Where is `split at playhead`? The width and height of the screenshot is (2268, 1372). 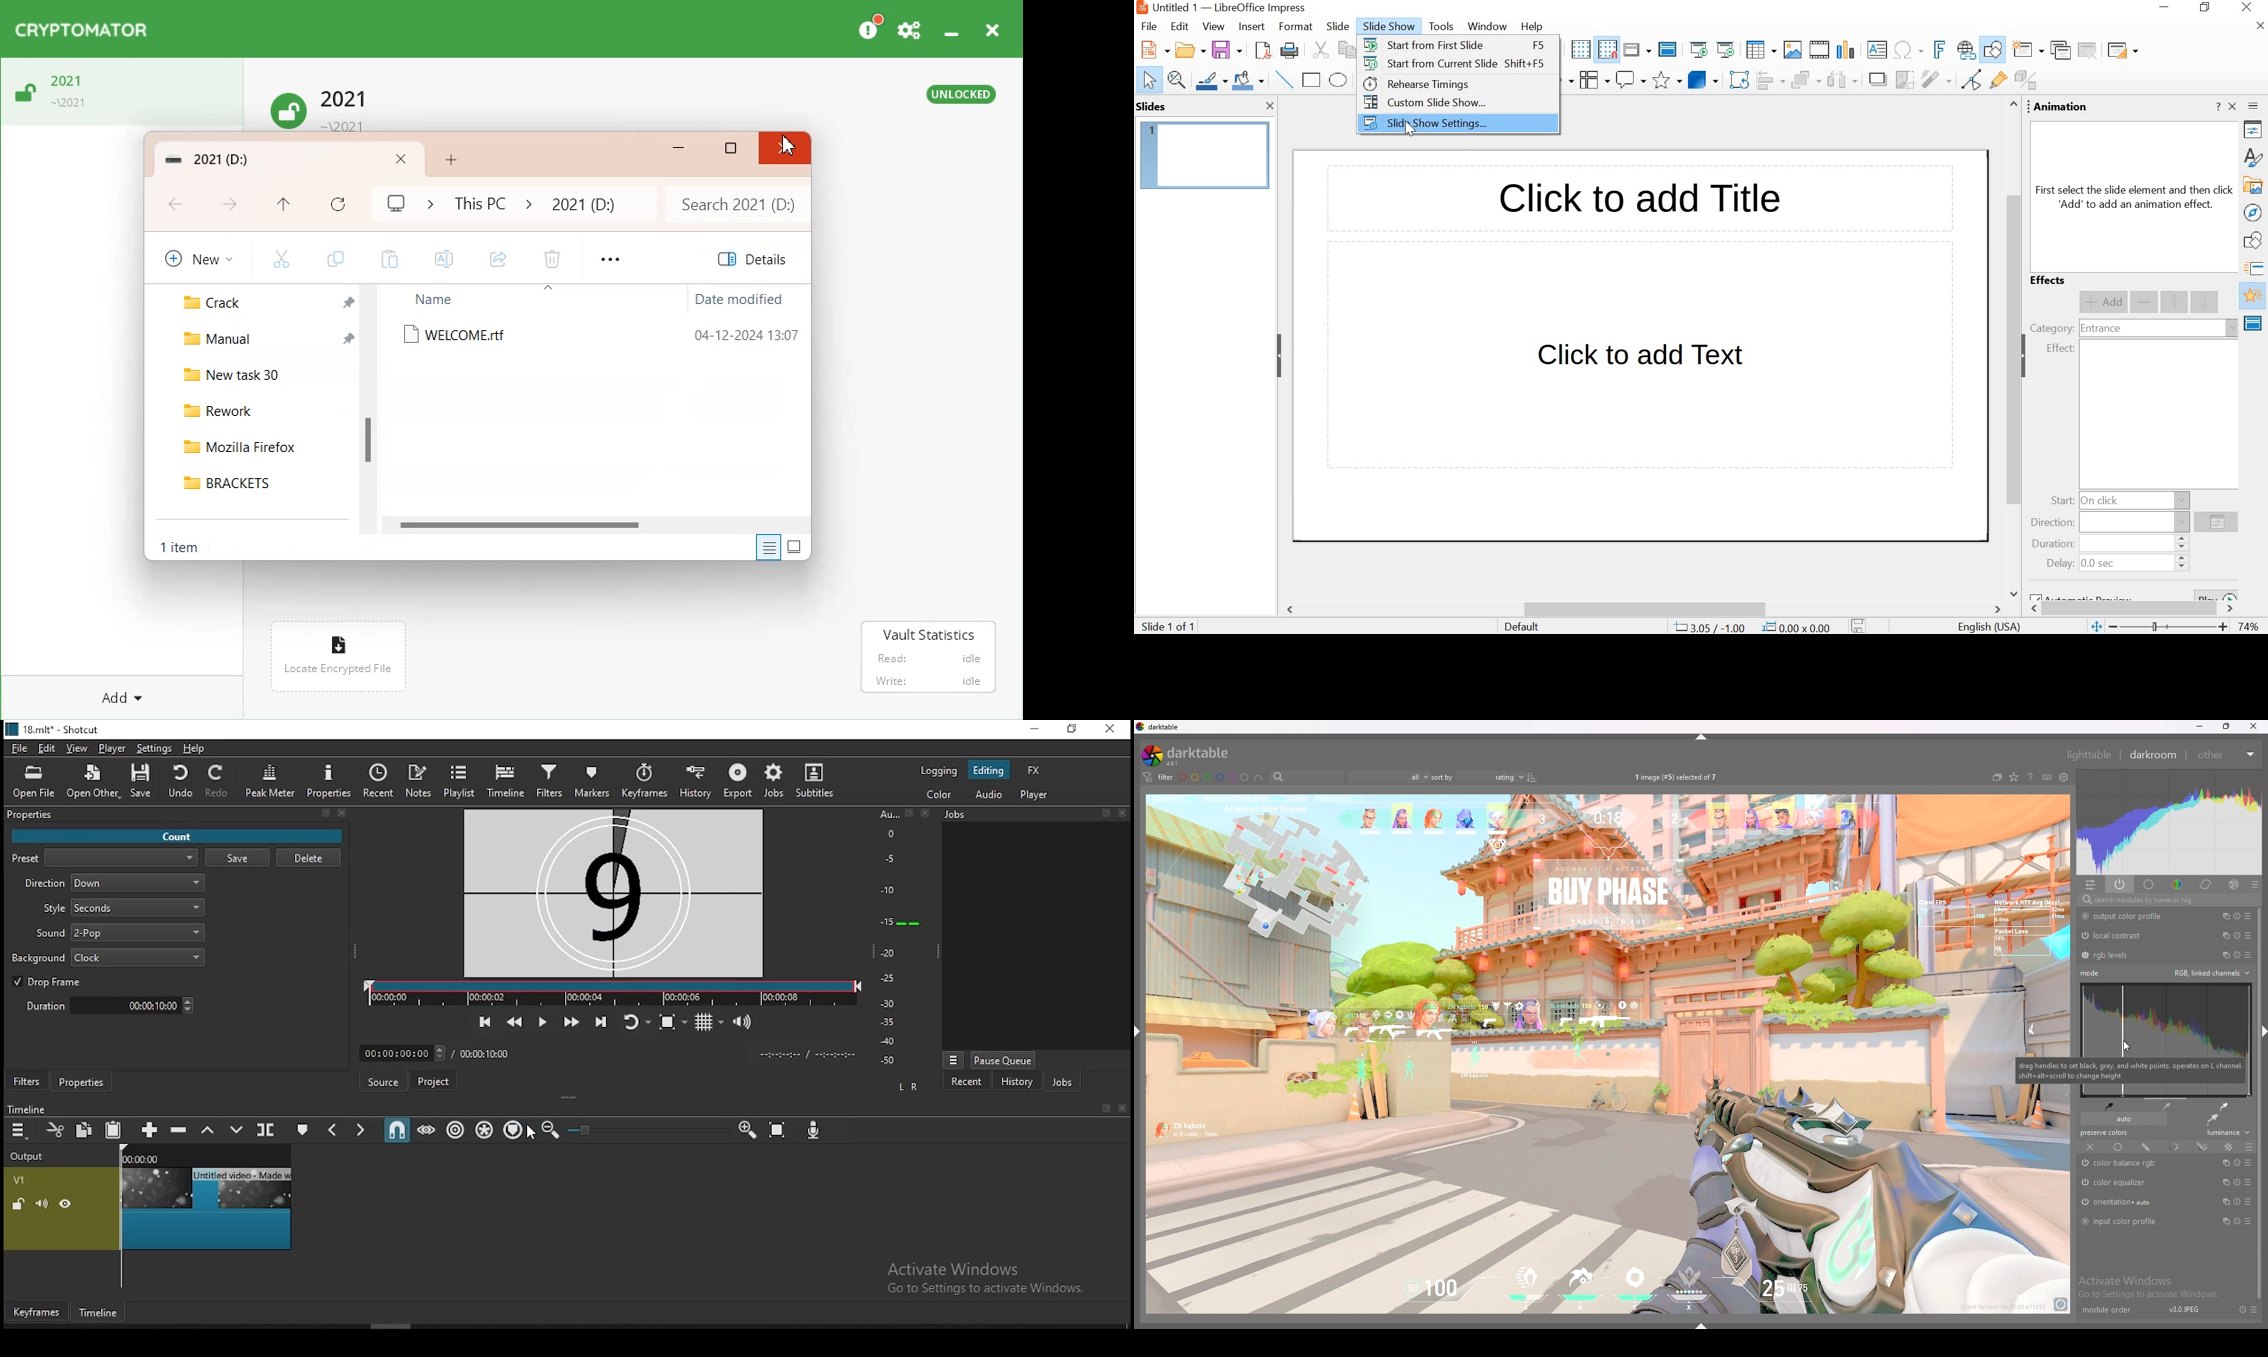
split at playhead is located at coordinates (378, 780).